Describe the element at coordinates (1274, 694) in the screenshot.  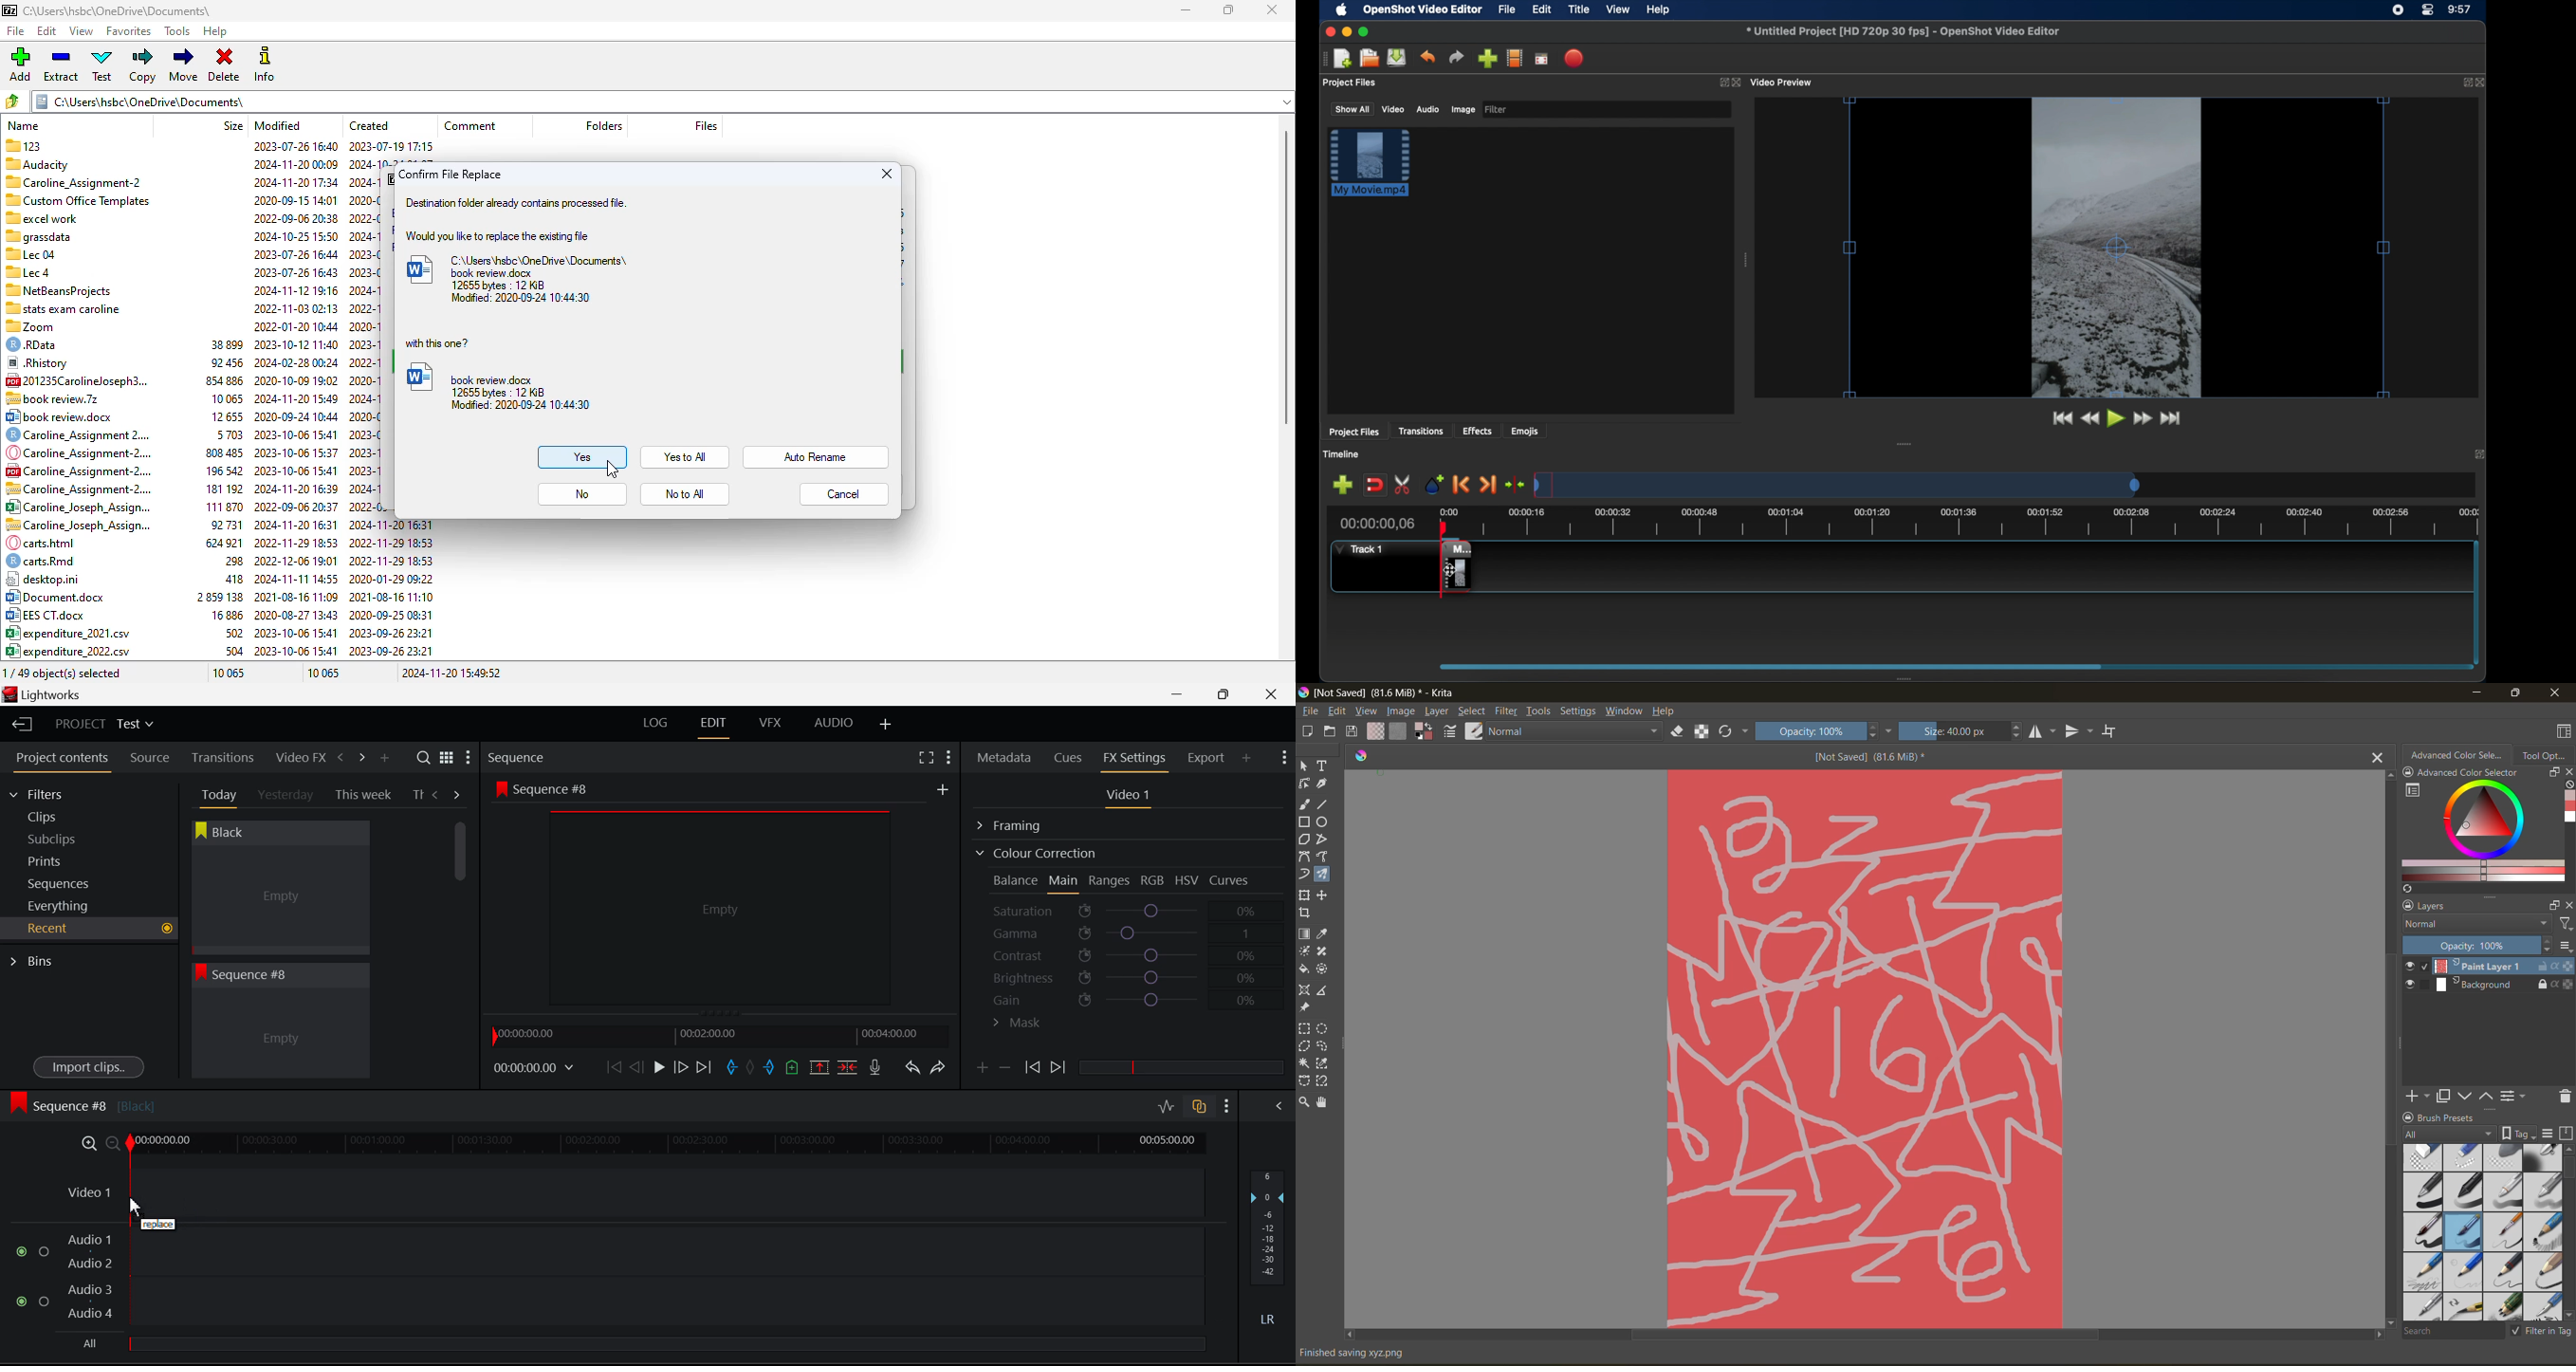
I see `Close` at that location.